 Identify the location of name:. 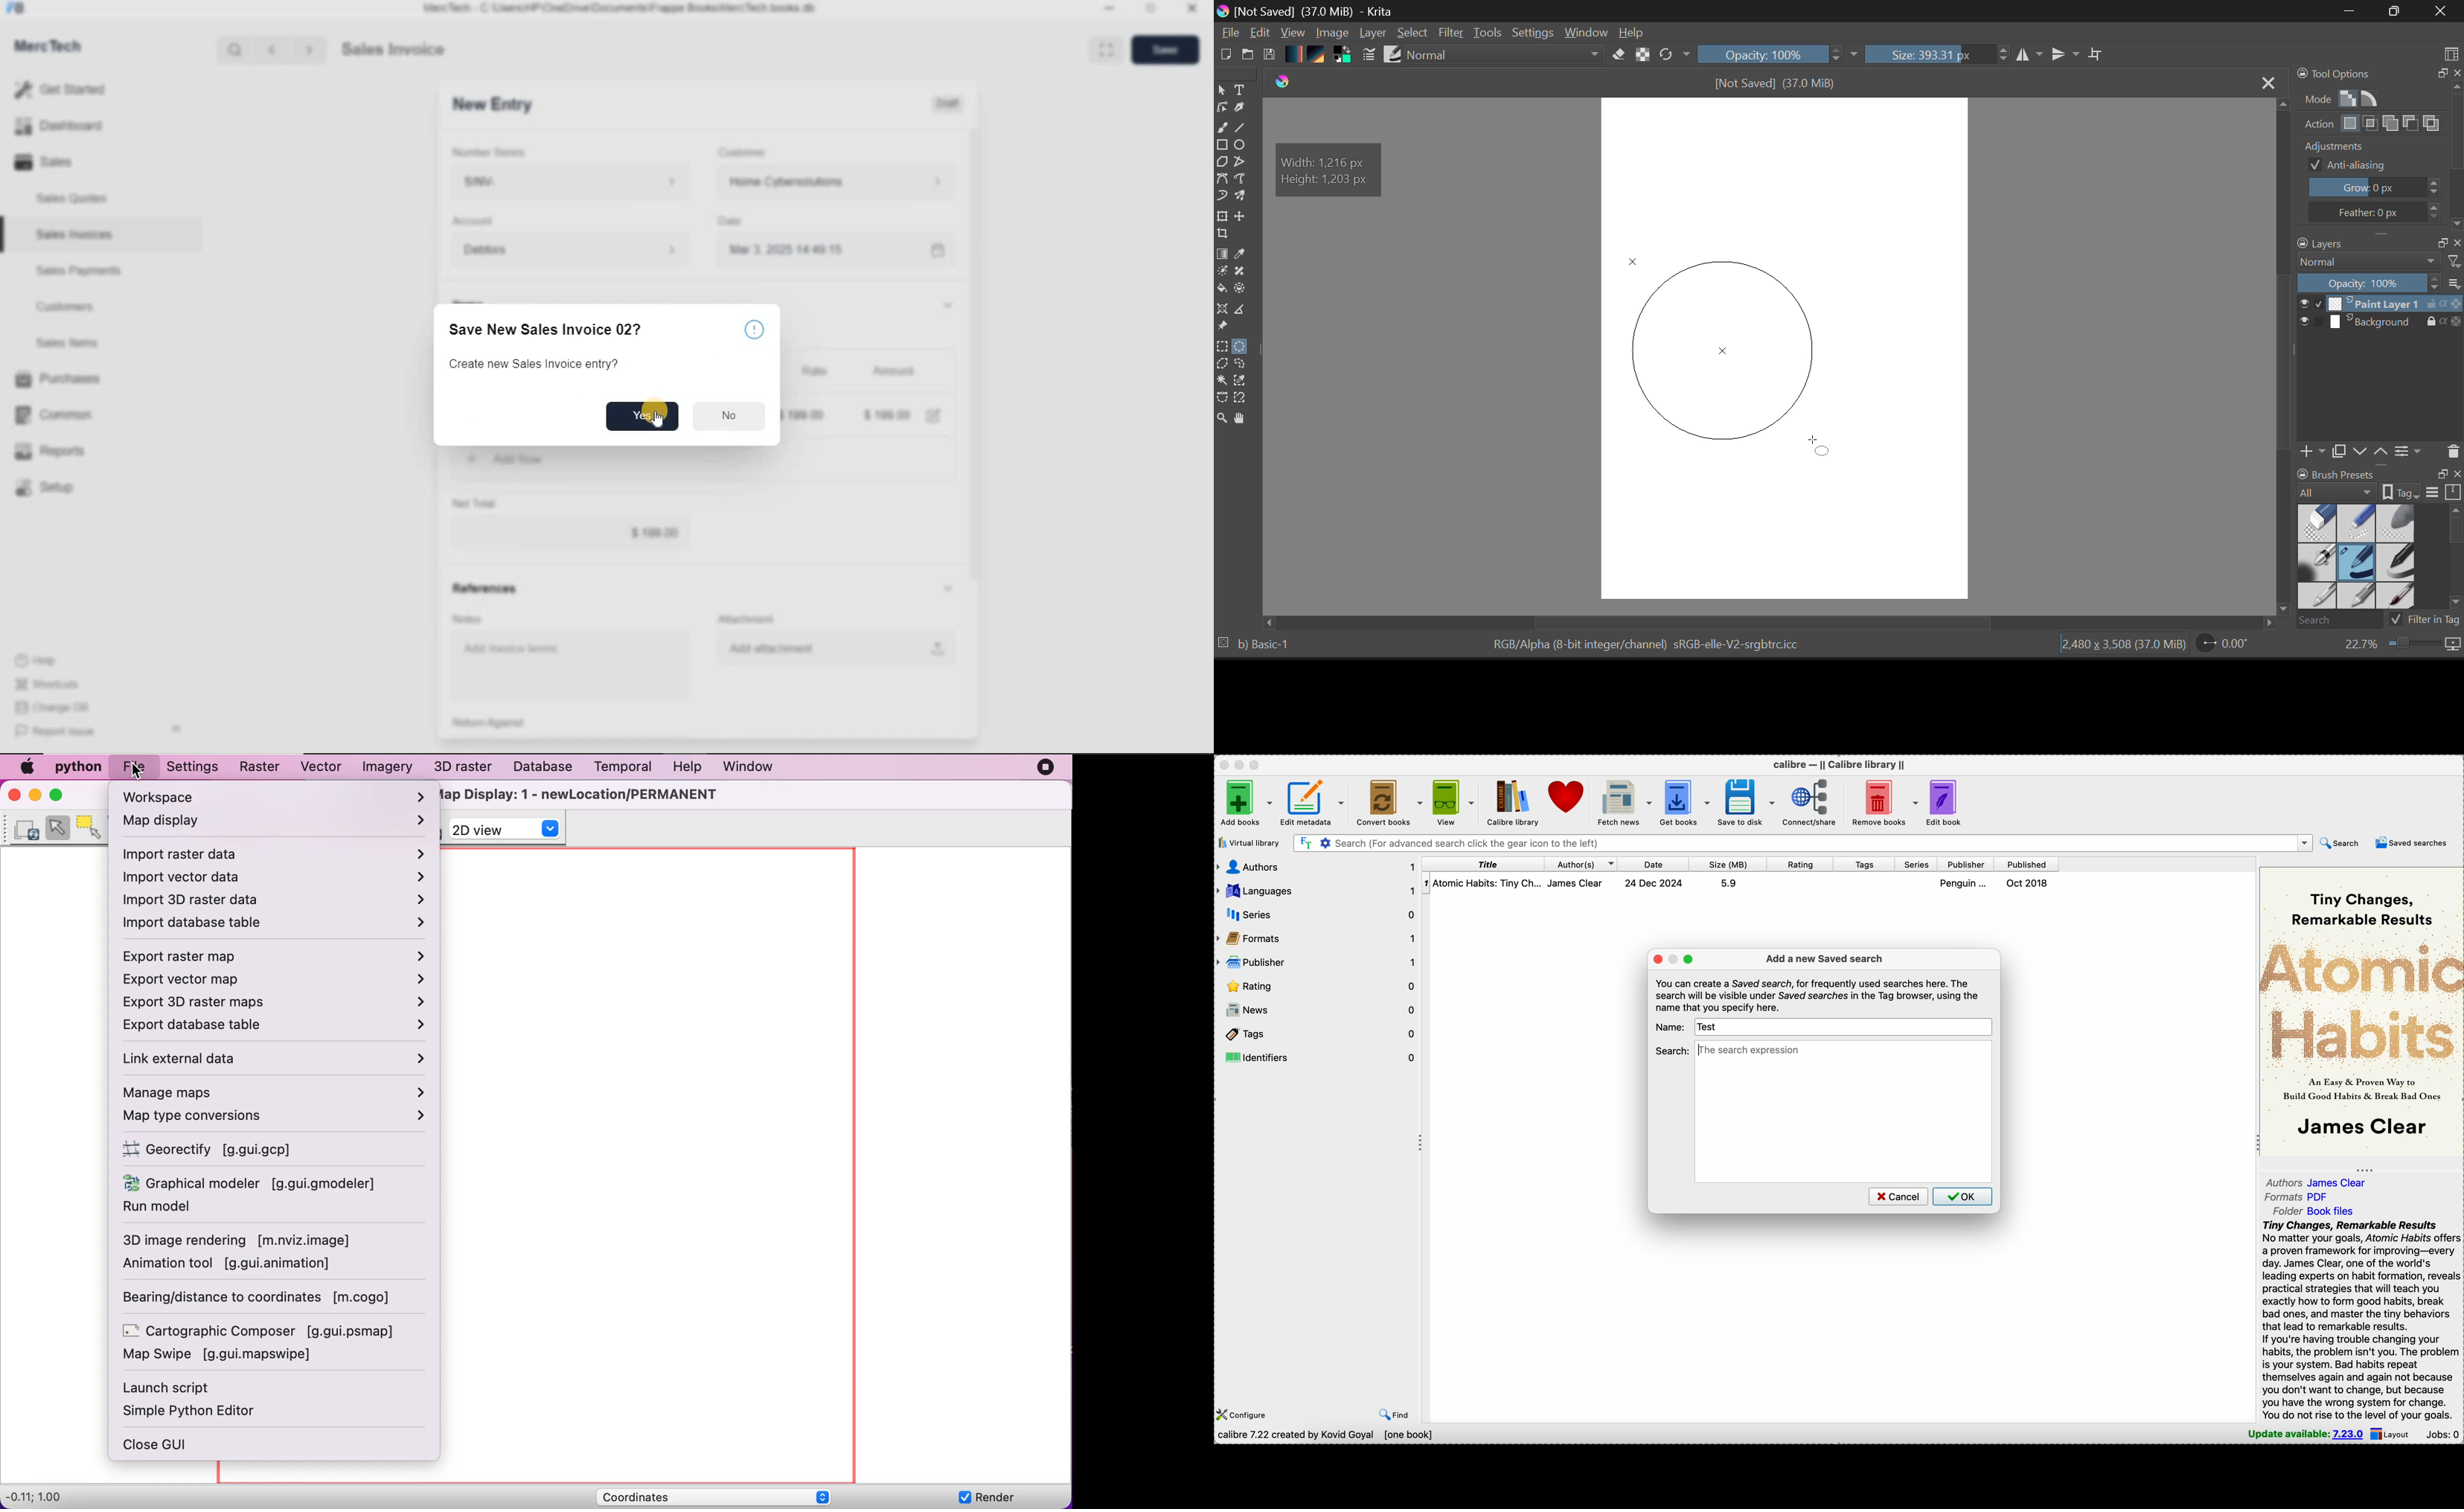
(1670, 1026).